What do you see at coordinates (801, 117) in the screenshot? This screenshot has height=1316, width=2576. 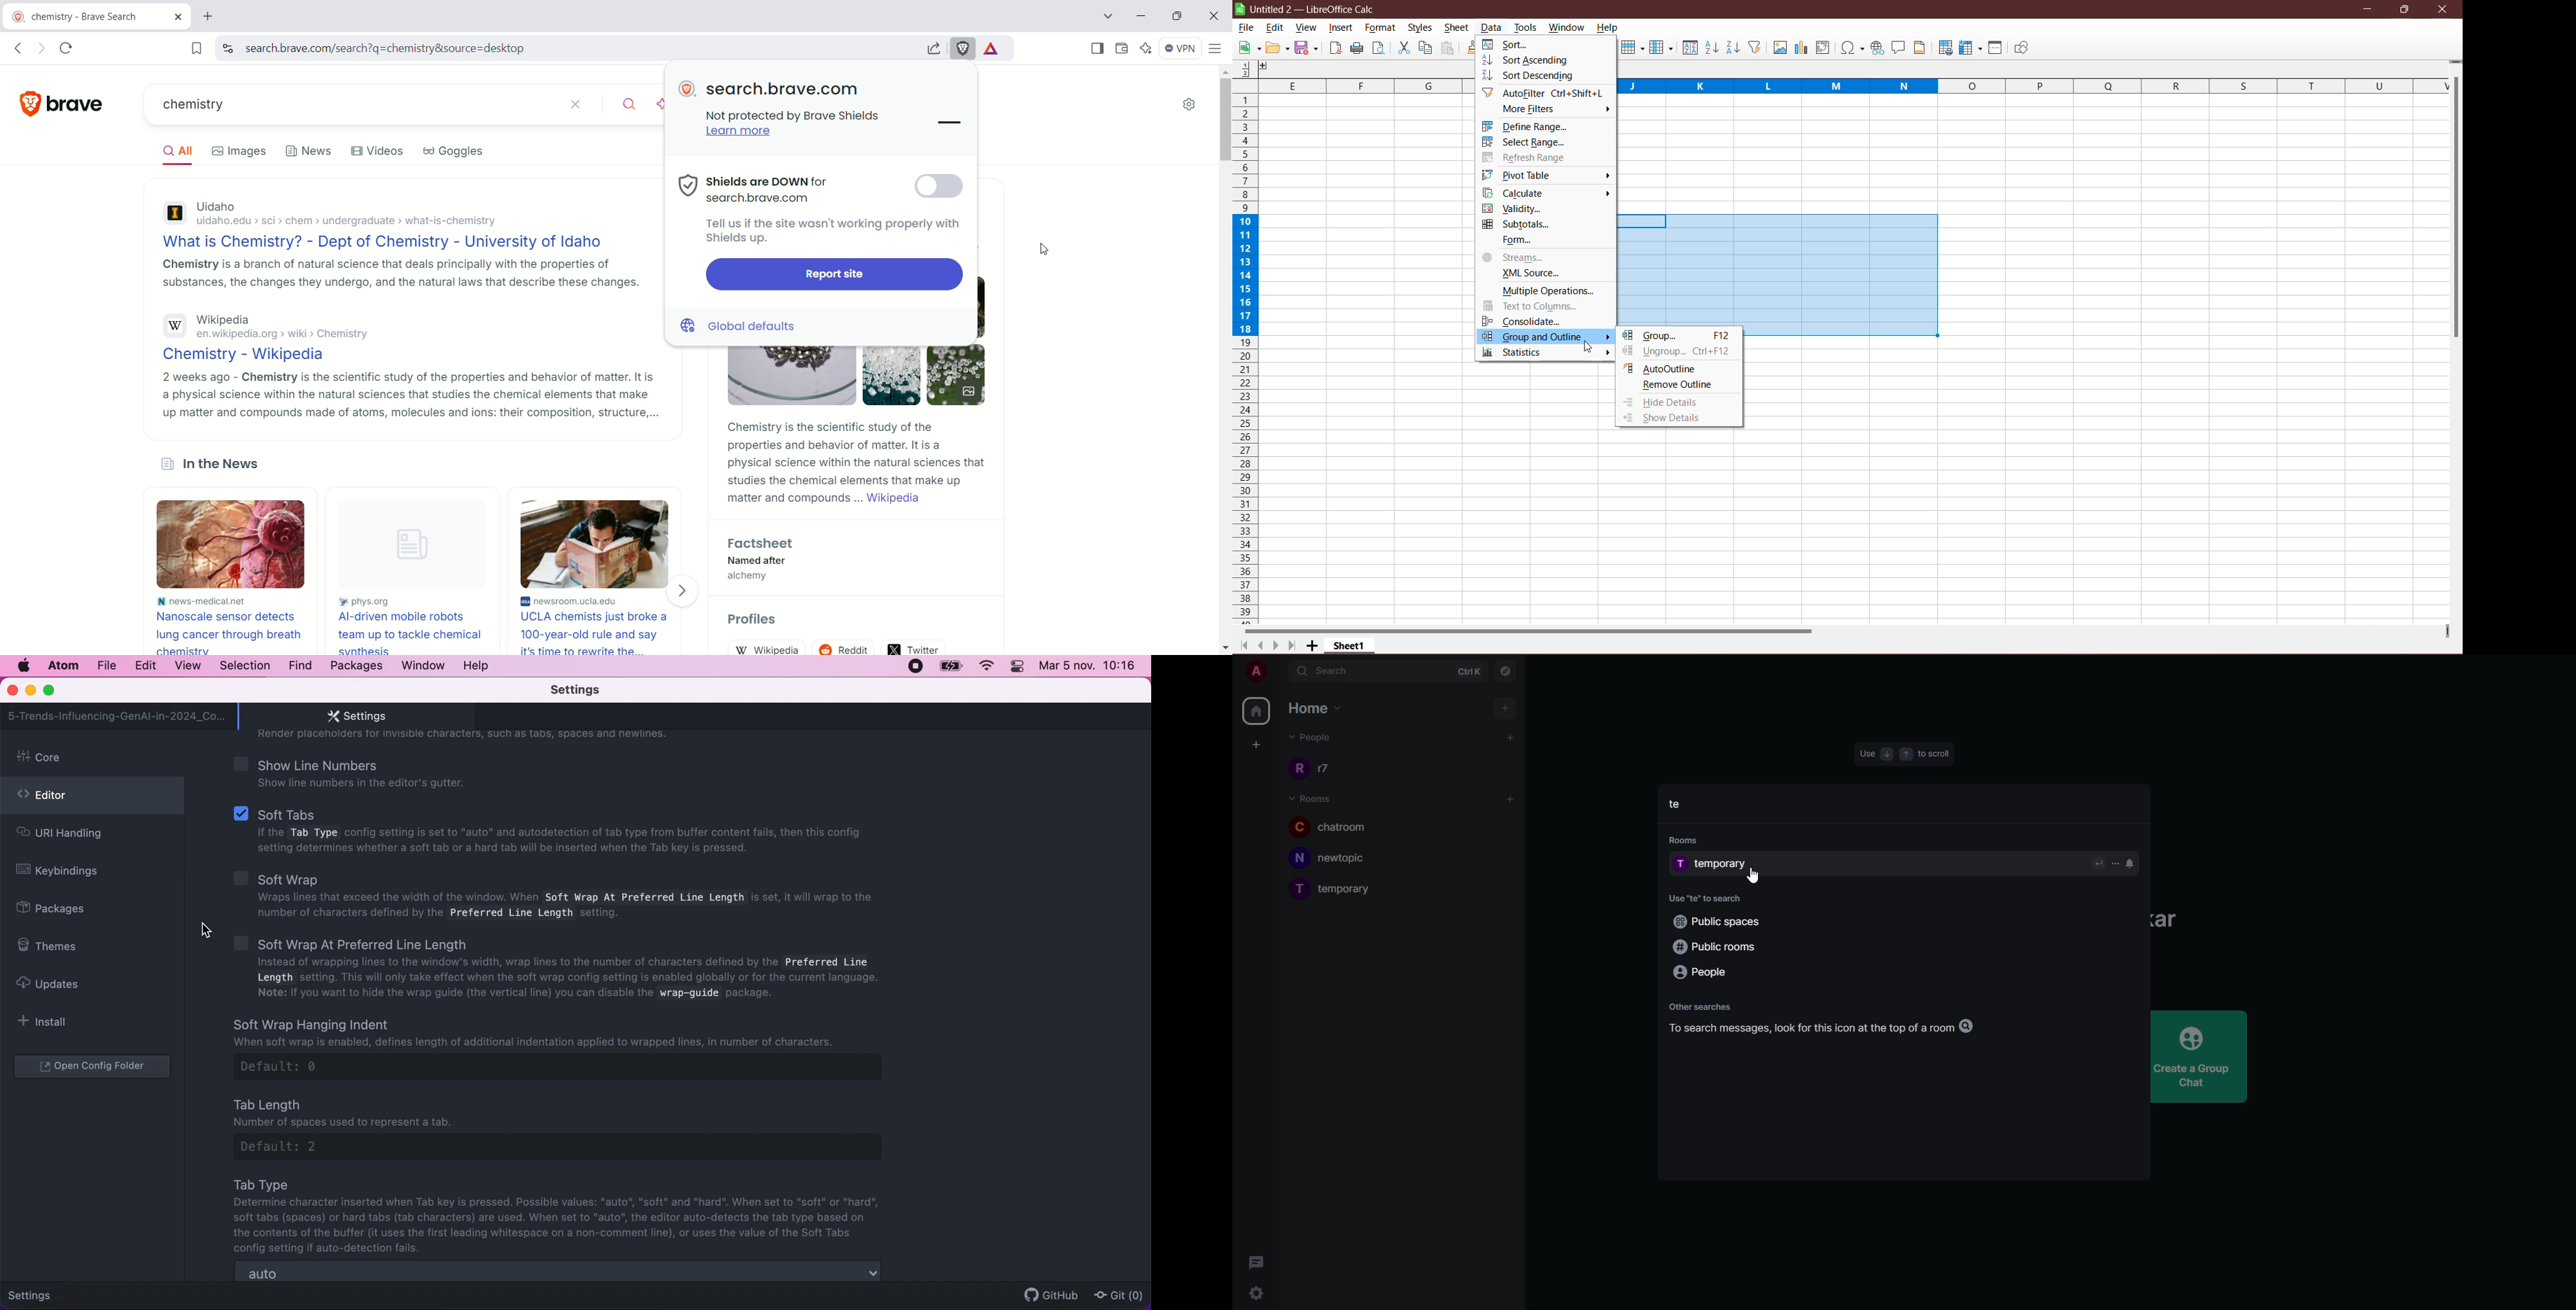 I see `Not protected by brave search` at bounding box center [801, 117].